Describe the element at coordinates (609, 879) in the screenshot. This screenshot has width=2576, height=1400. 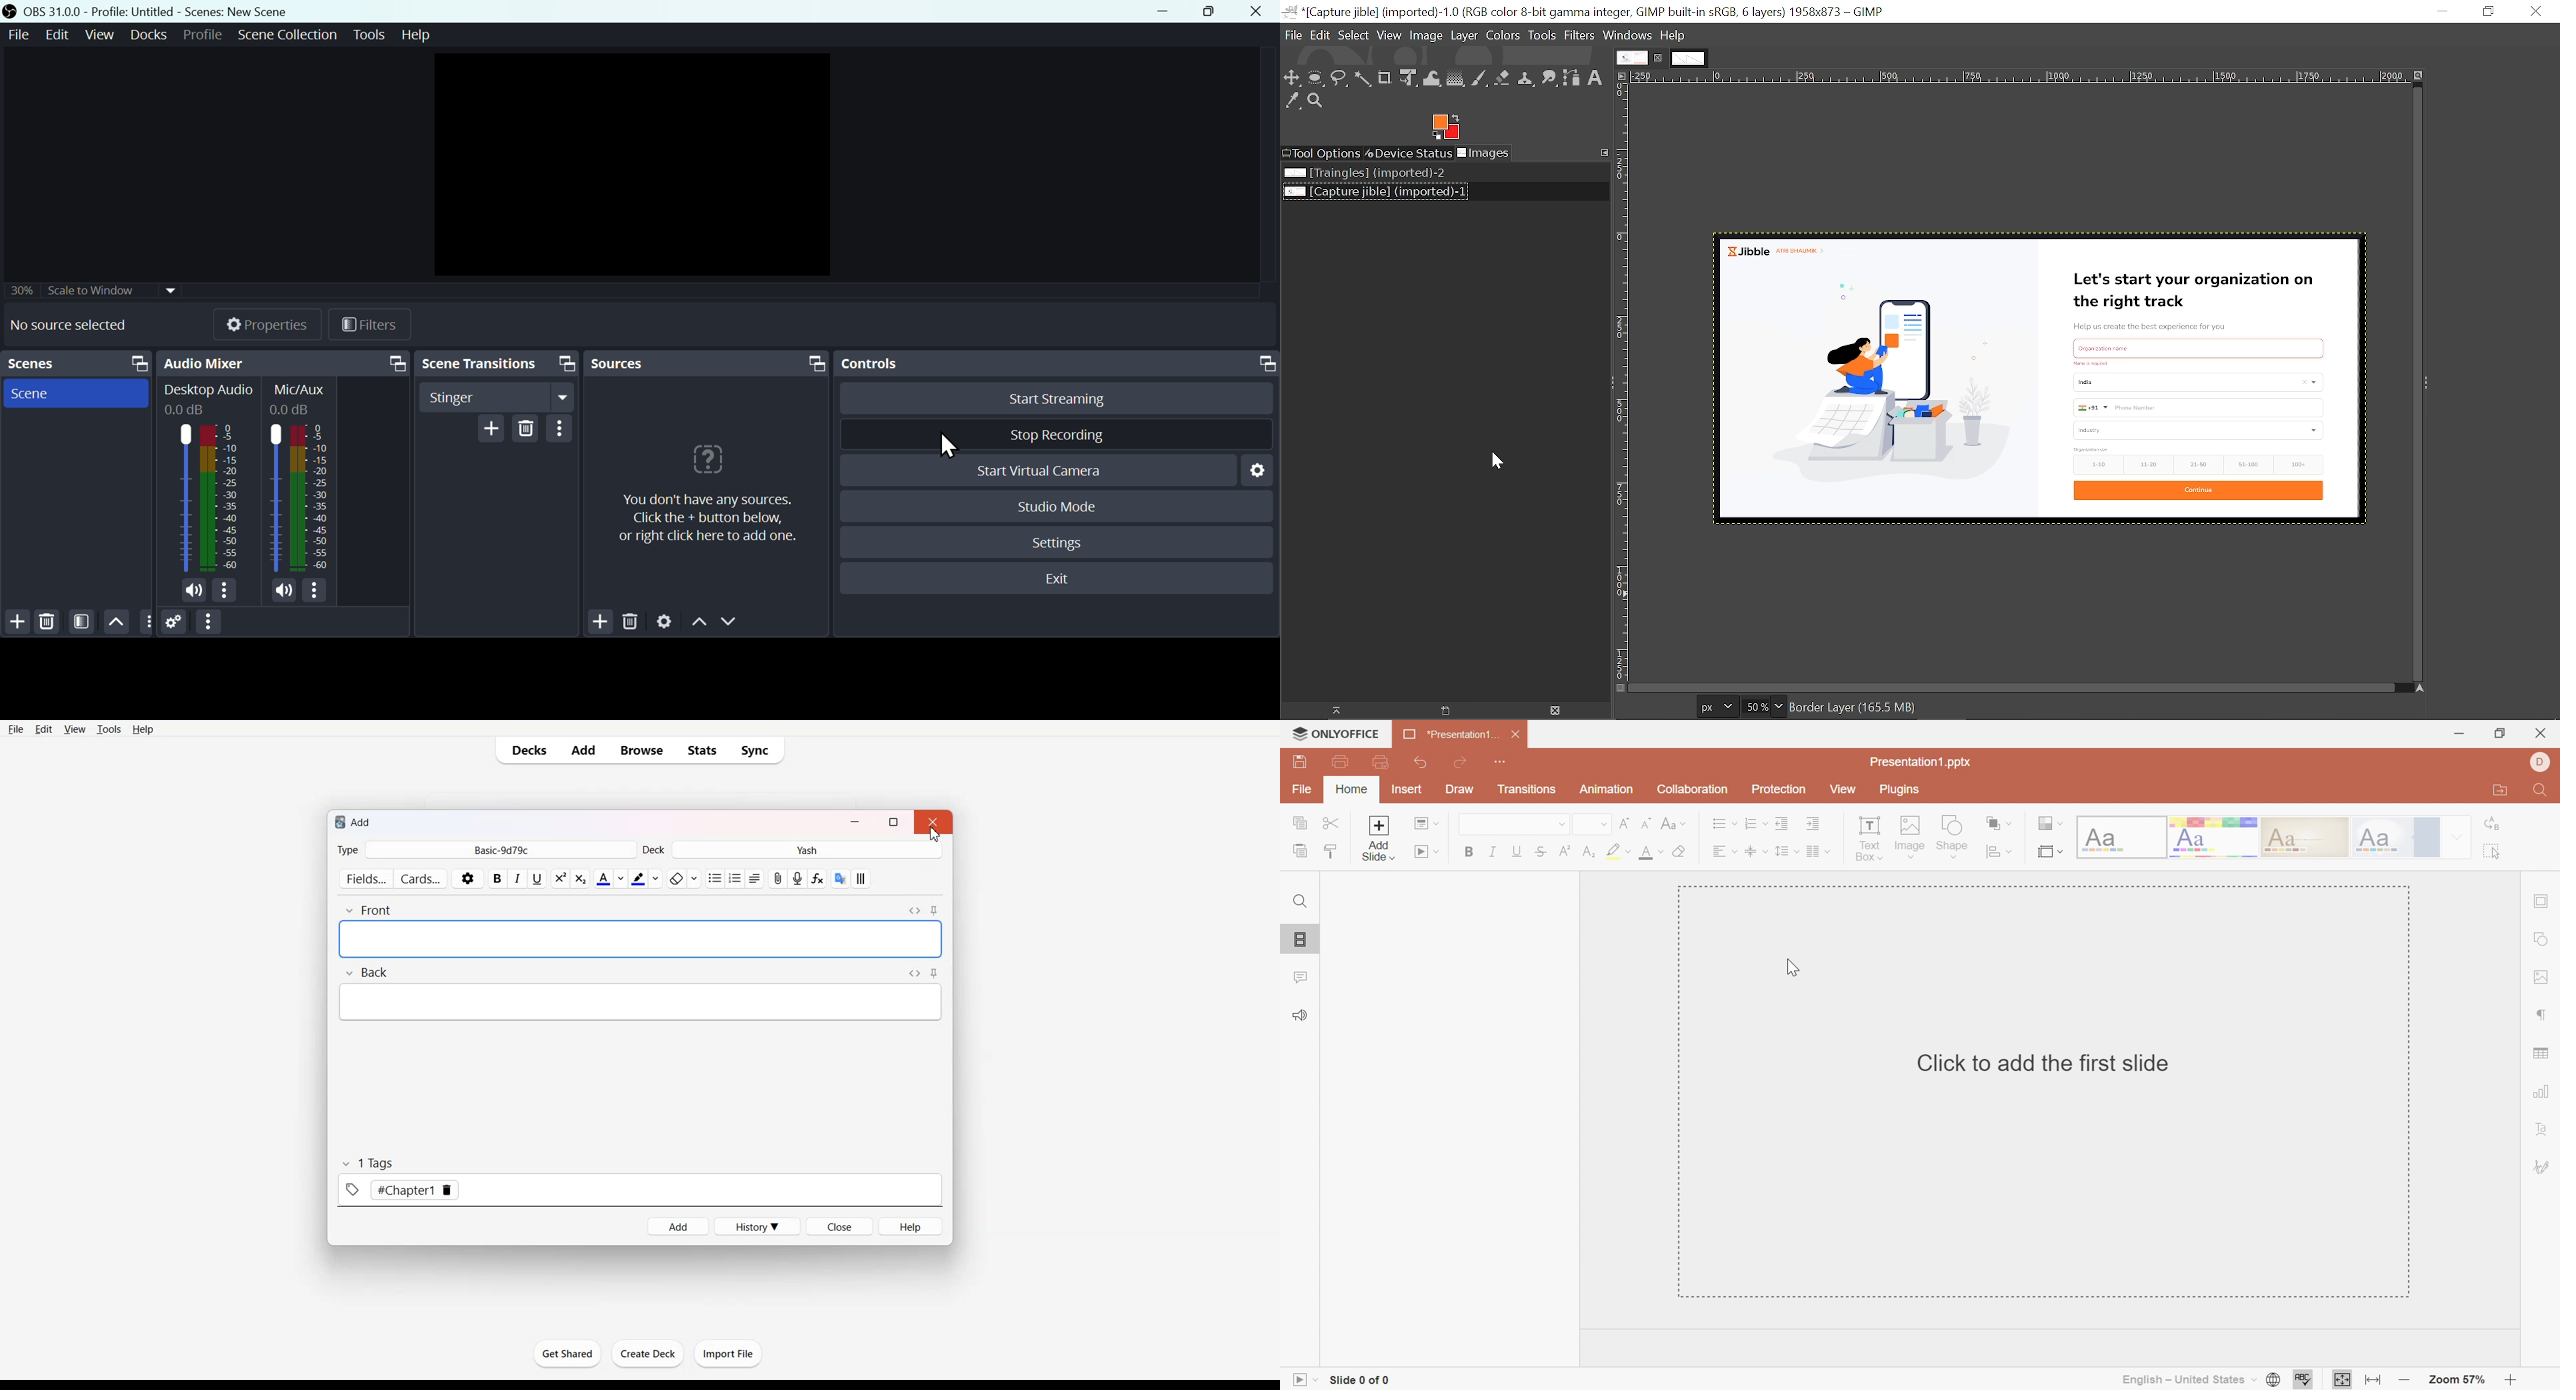
I see `Text Color` at that location.